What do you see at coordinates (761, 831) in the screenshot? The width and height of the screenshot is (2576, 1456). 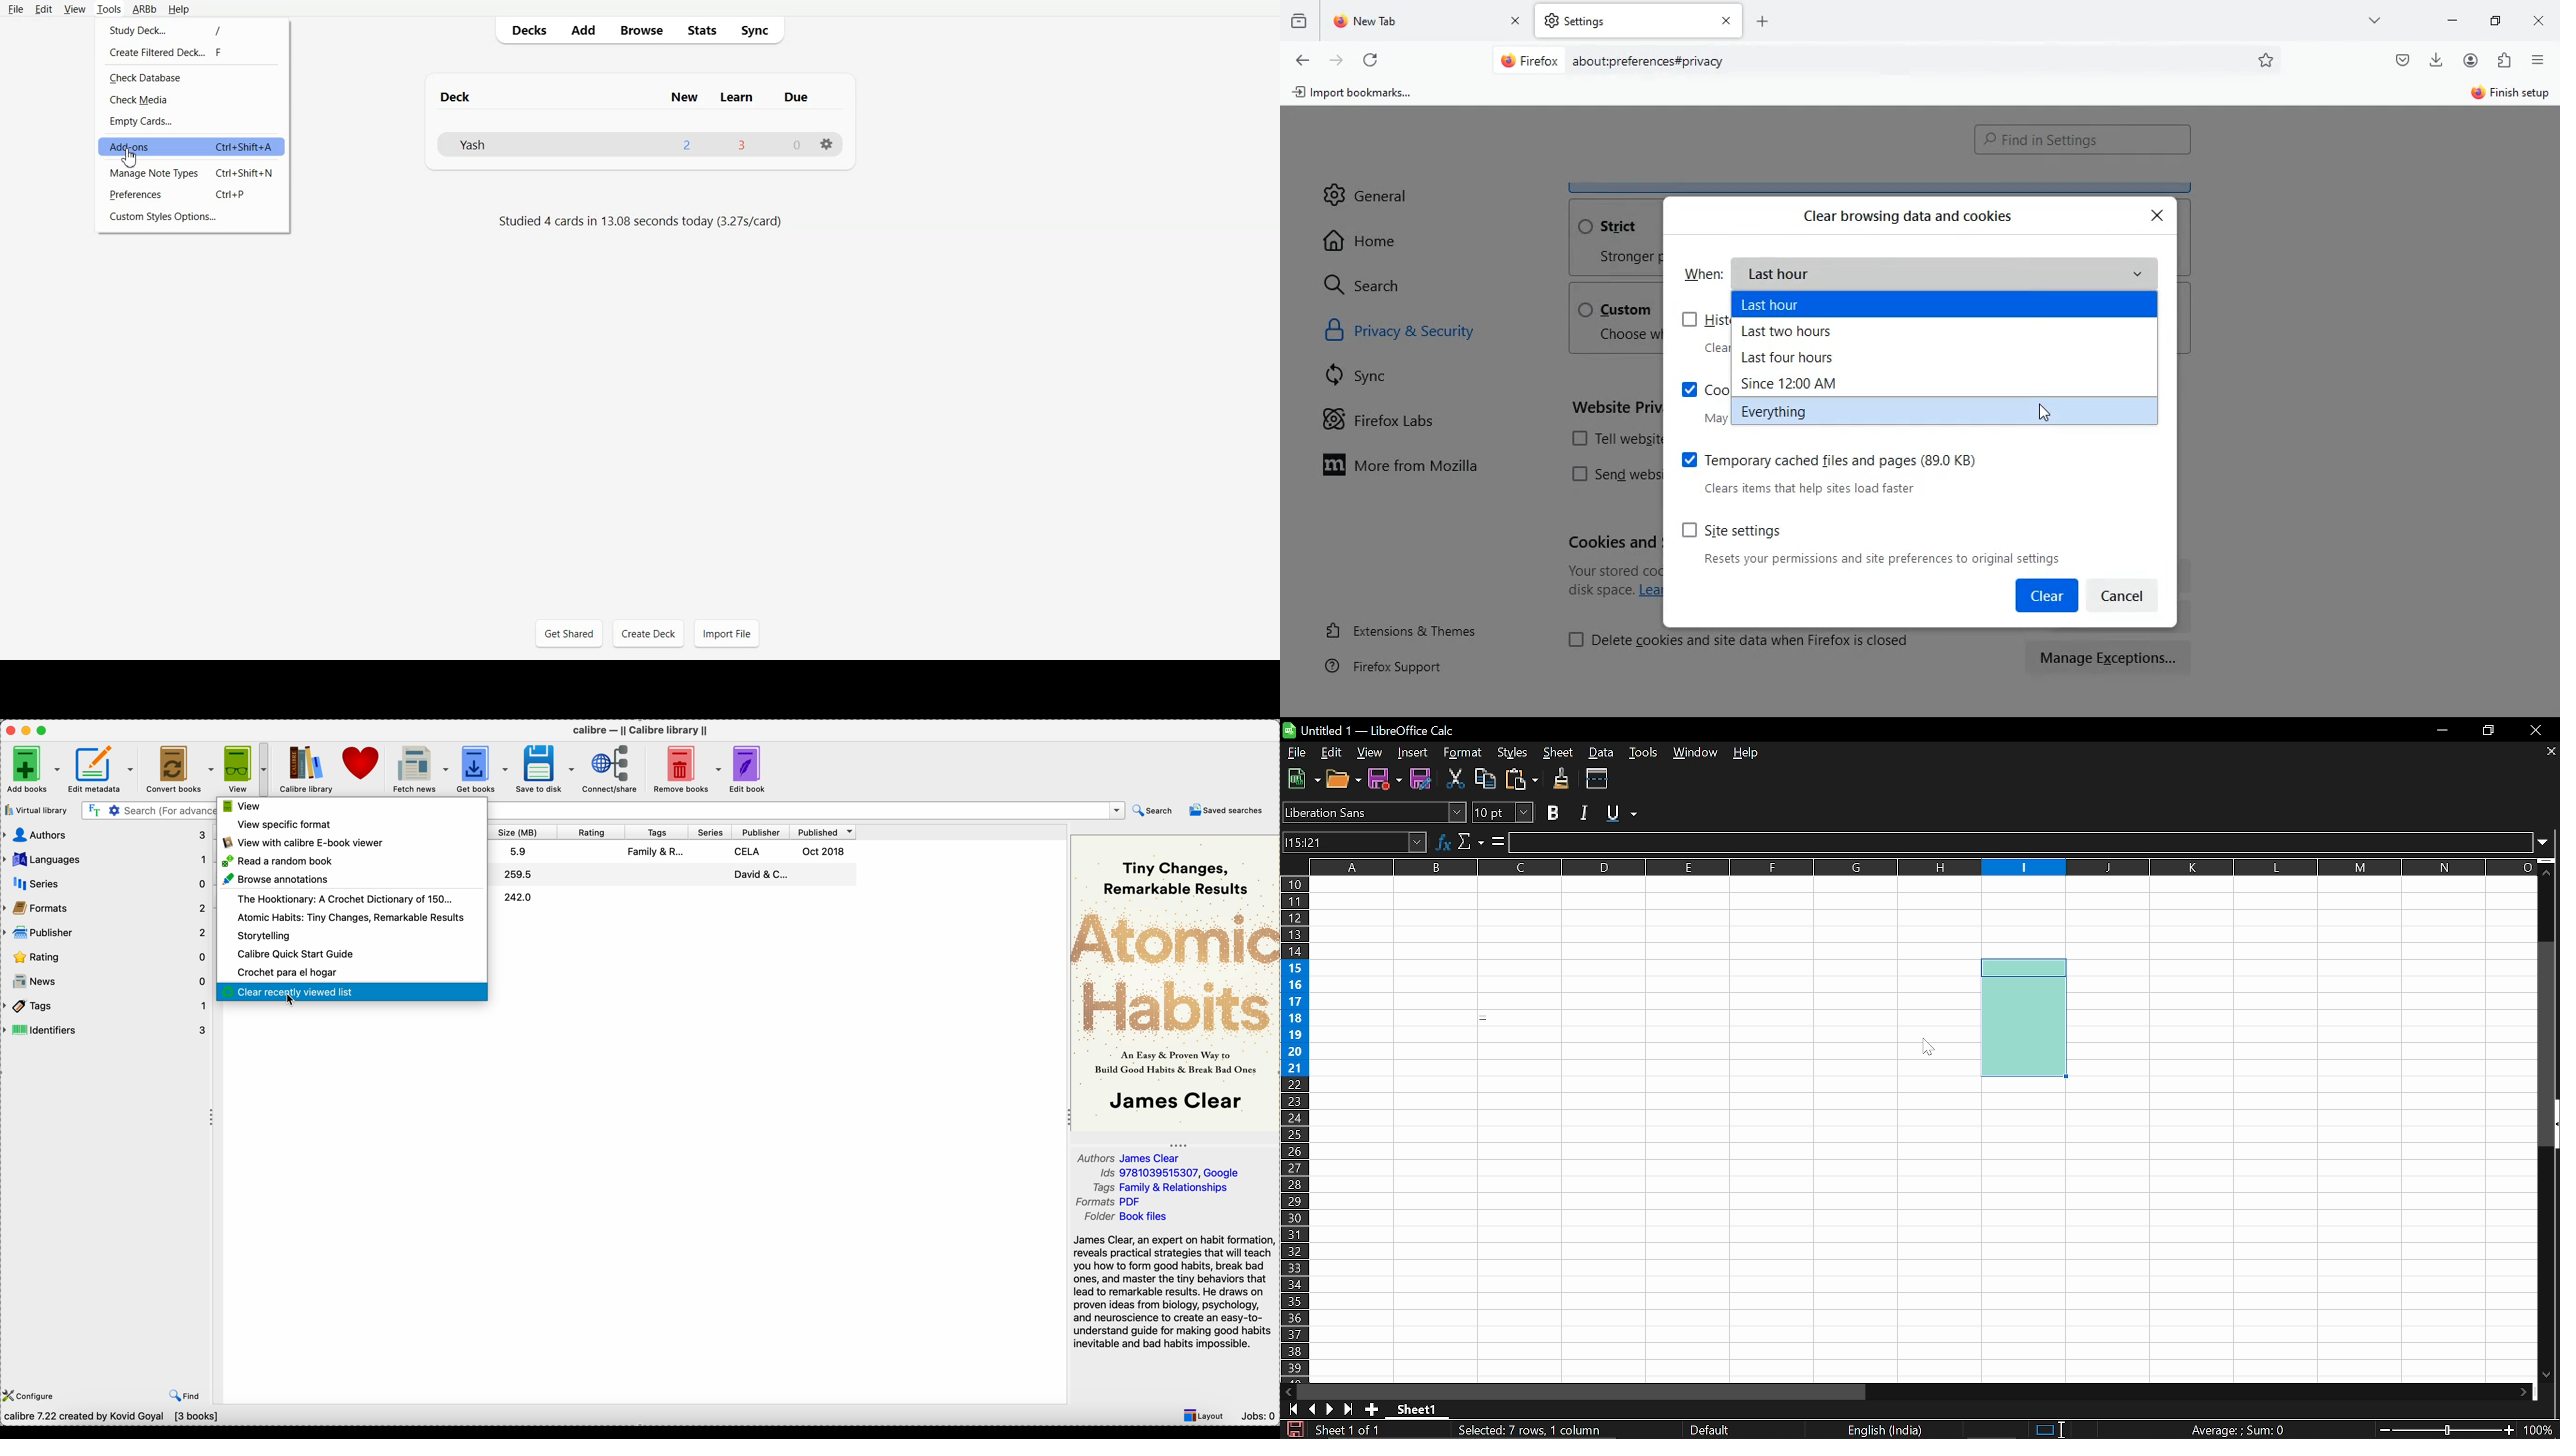 I see `publisher` at bounding box center [761, 831].